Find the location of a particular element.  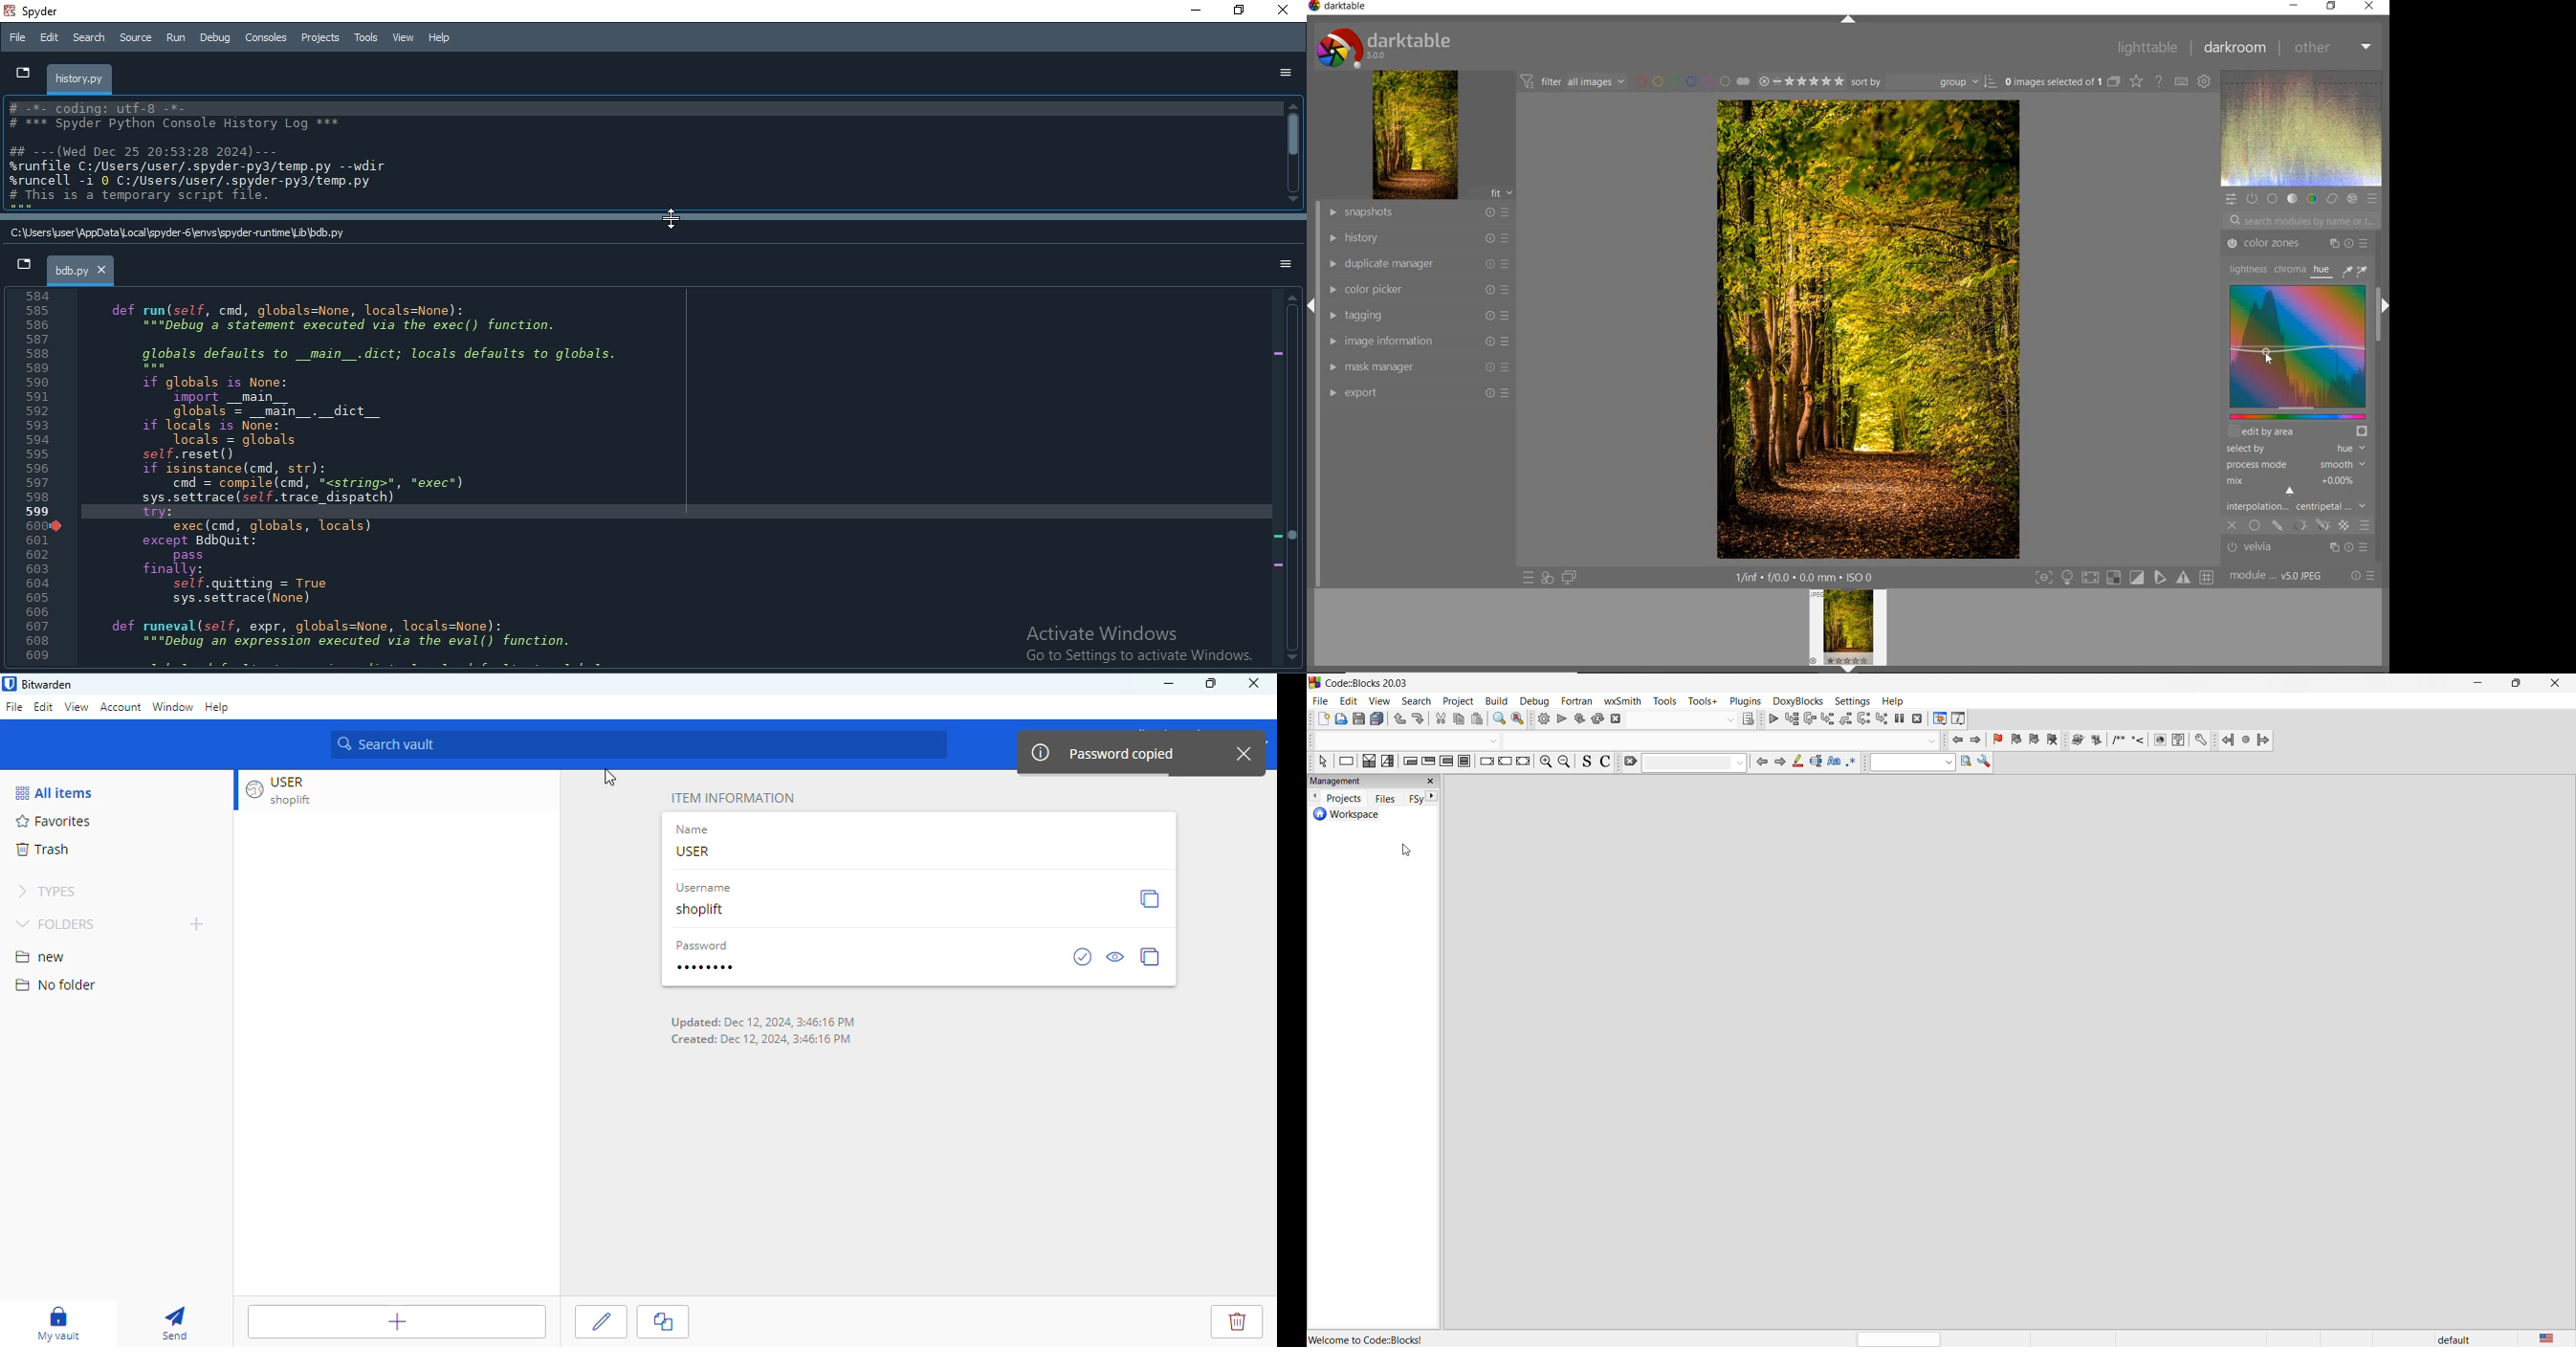

build is located at coordinates (1498, 701).